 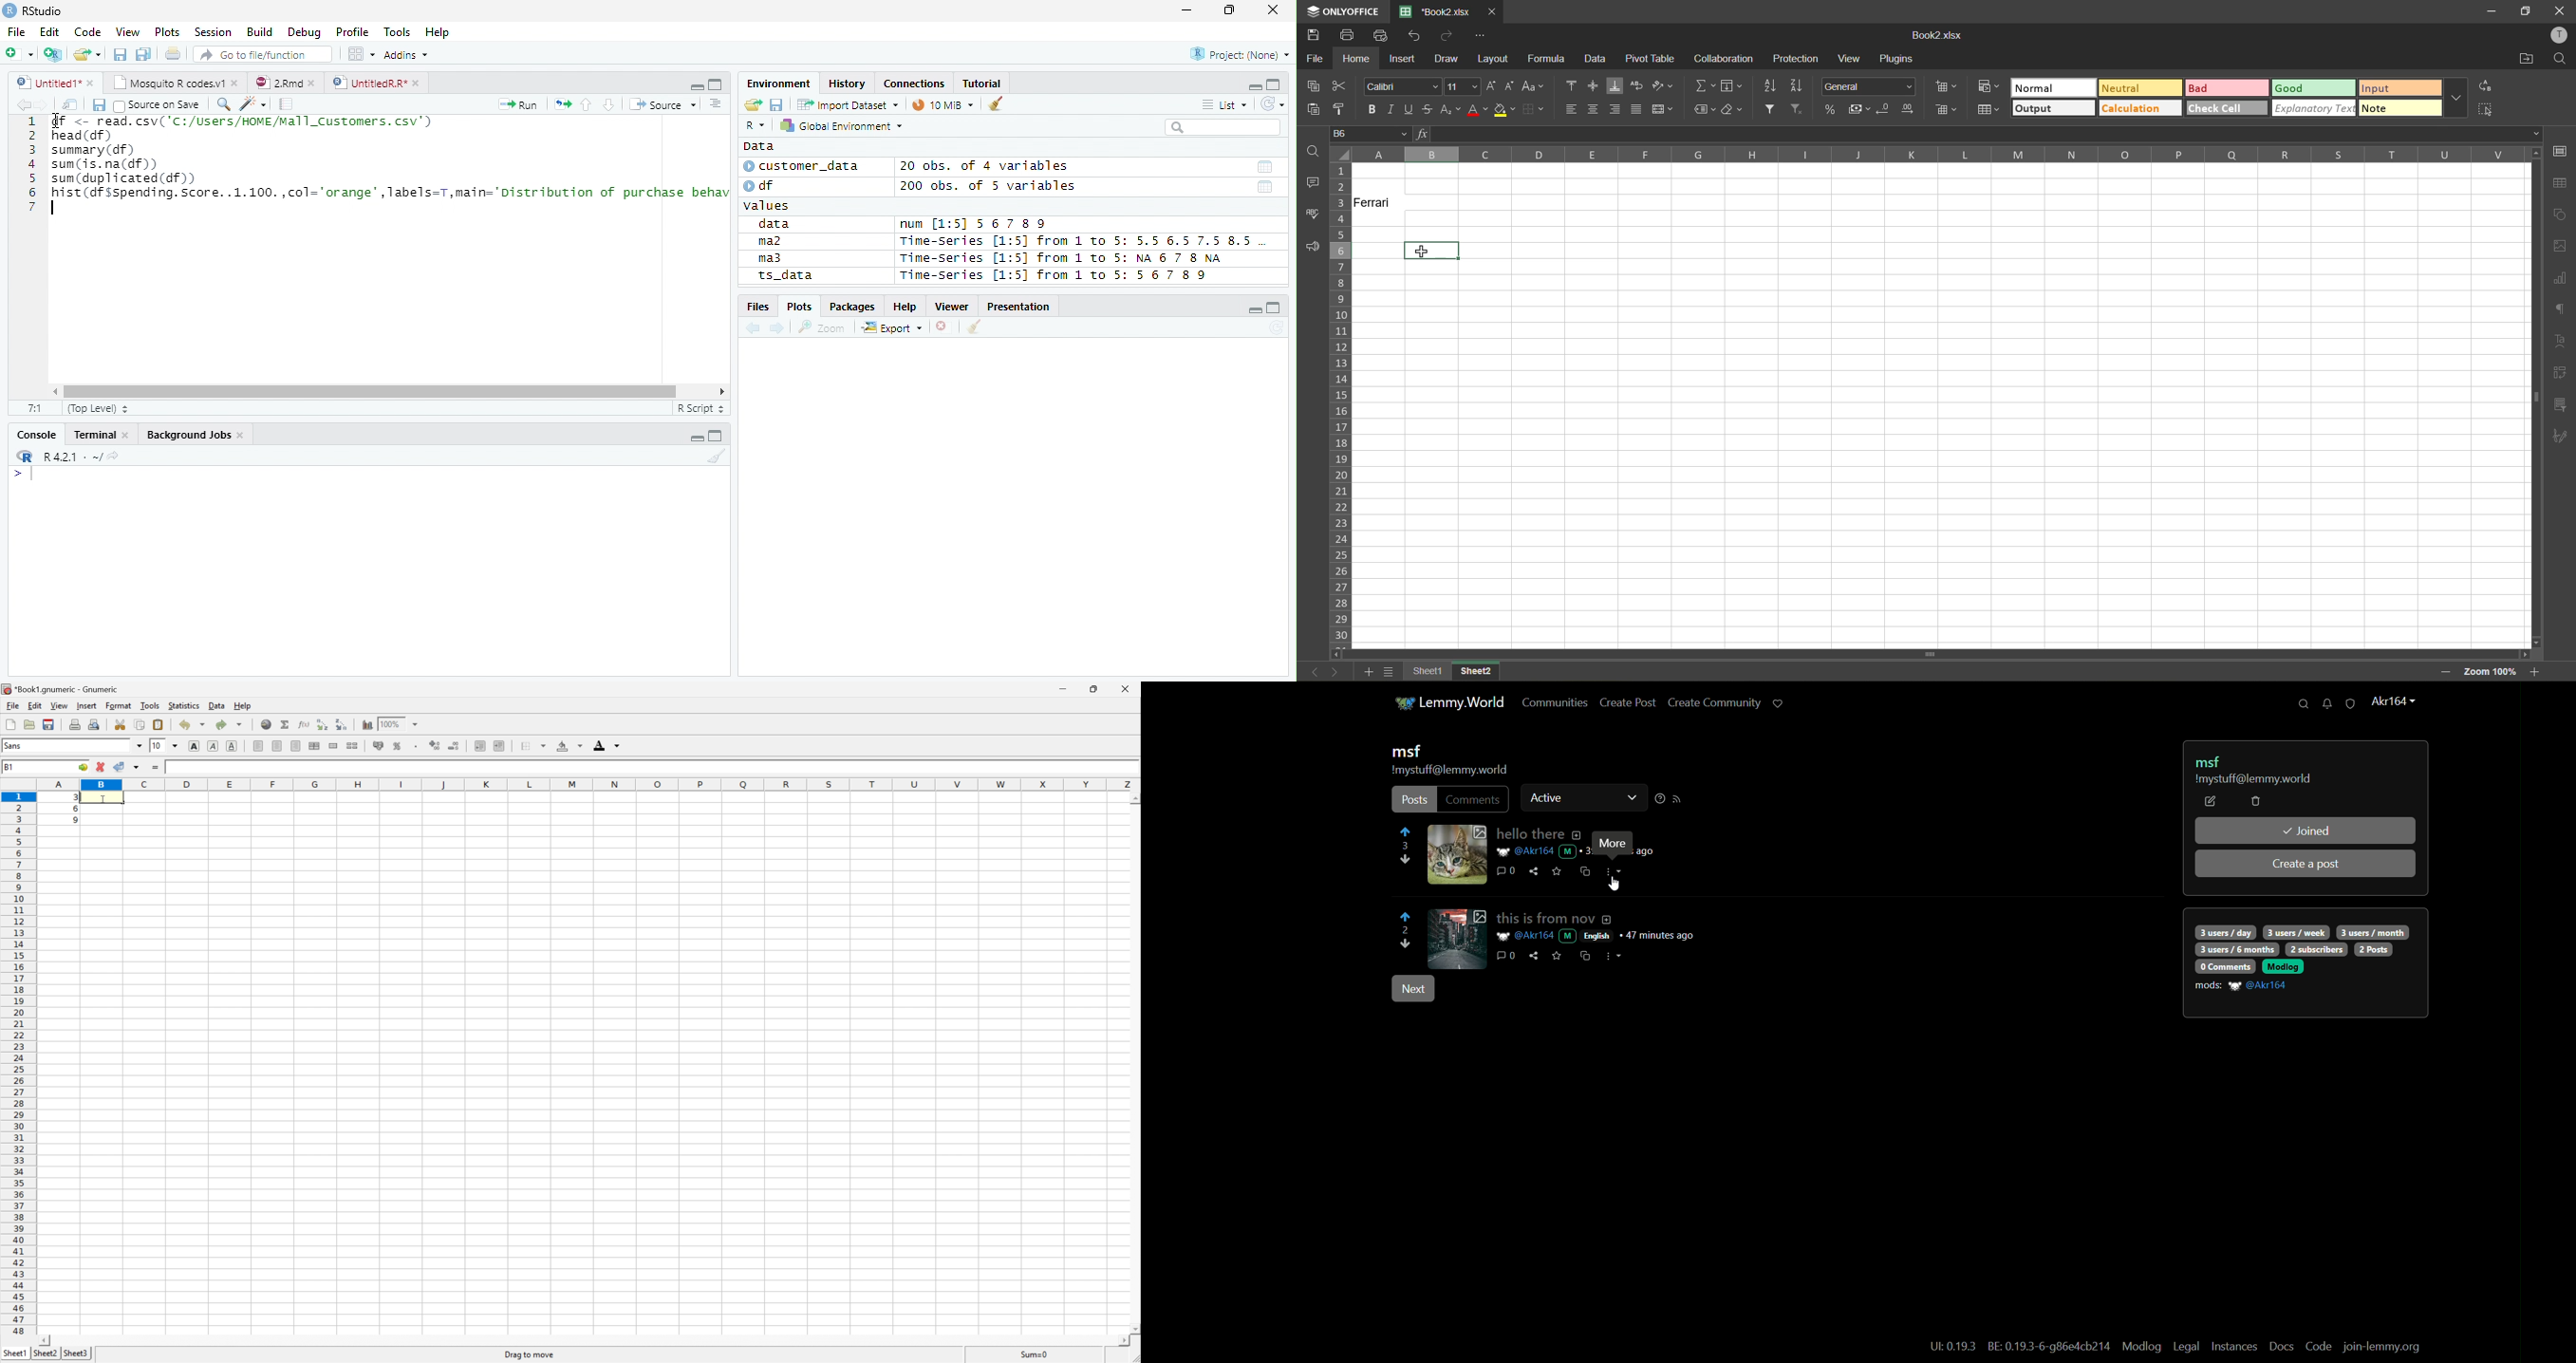 What do you see at coordinates (714, 103) in the screenshot?
I see `Show document outline` at bounding box center [714, 103].